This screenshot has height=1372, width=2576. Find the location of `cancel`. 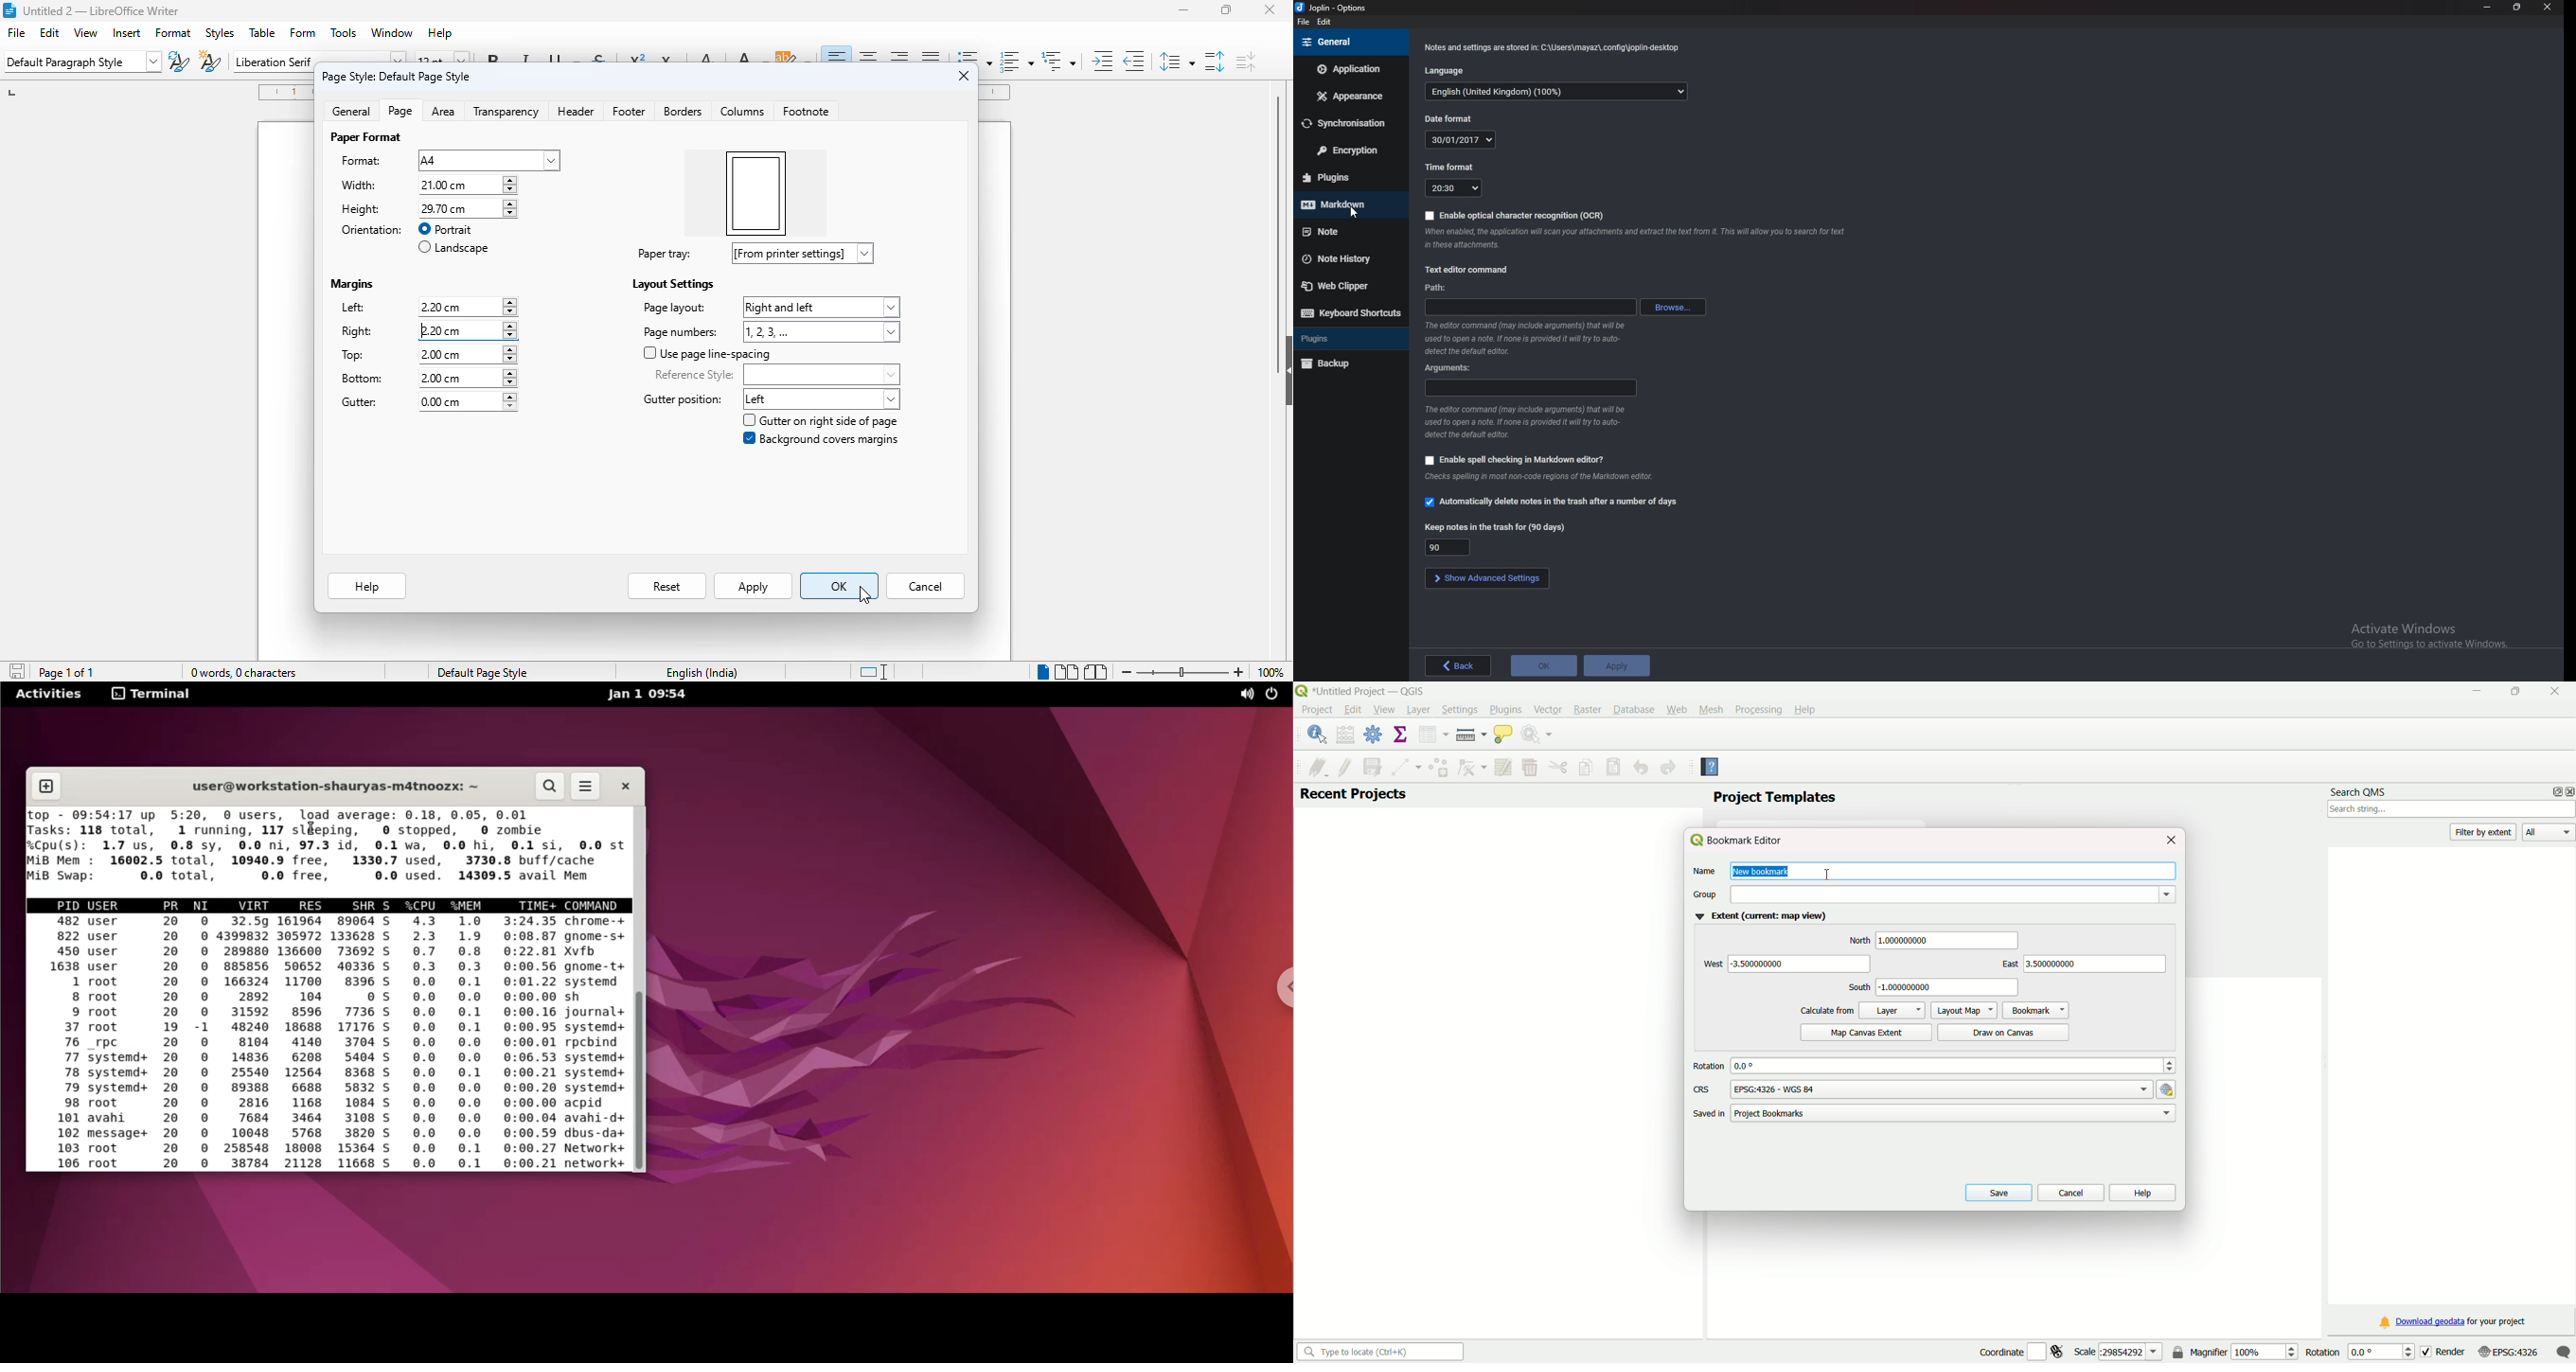

cancel is located at coordinates (925, 587).